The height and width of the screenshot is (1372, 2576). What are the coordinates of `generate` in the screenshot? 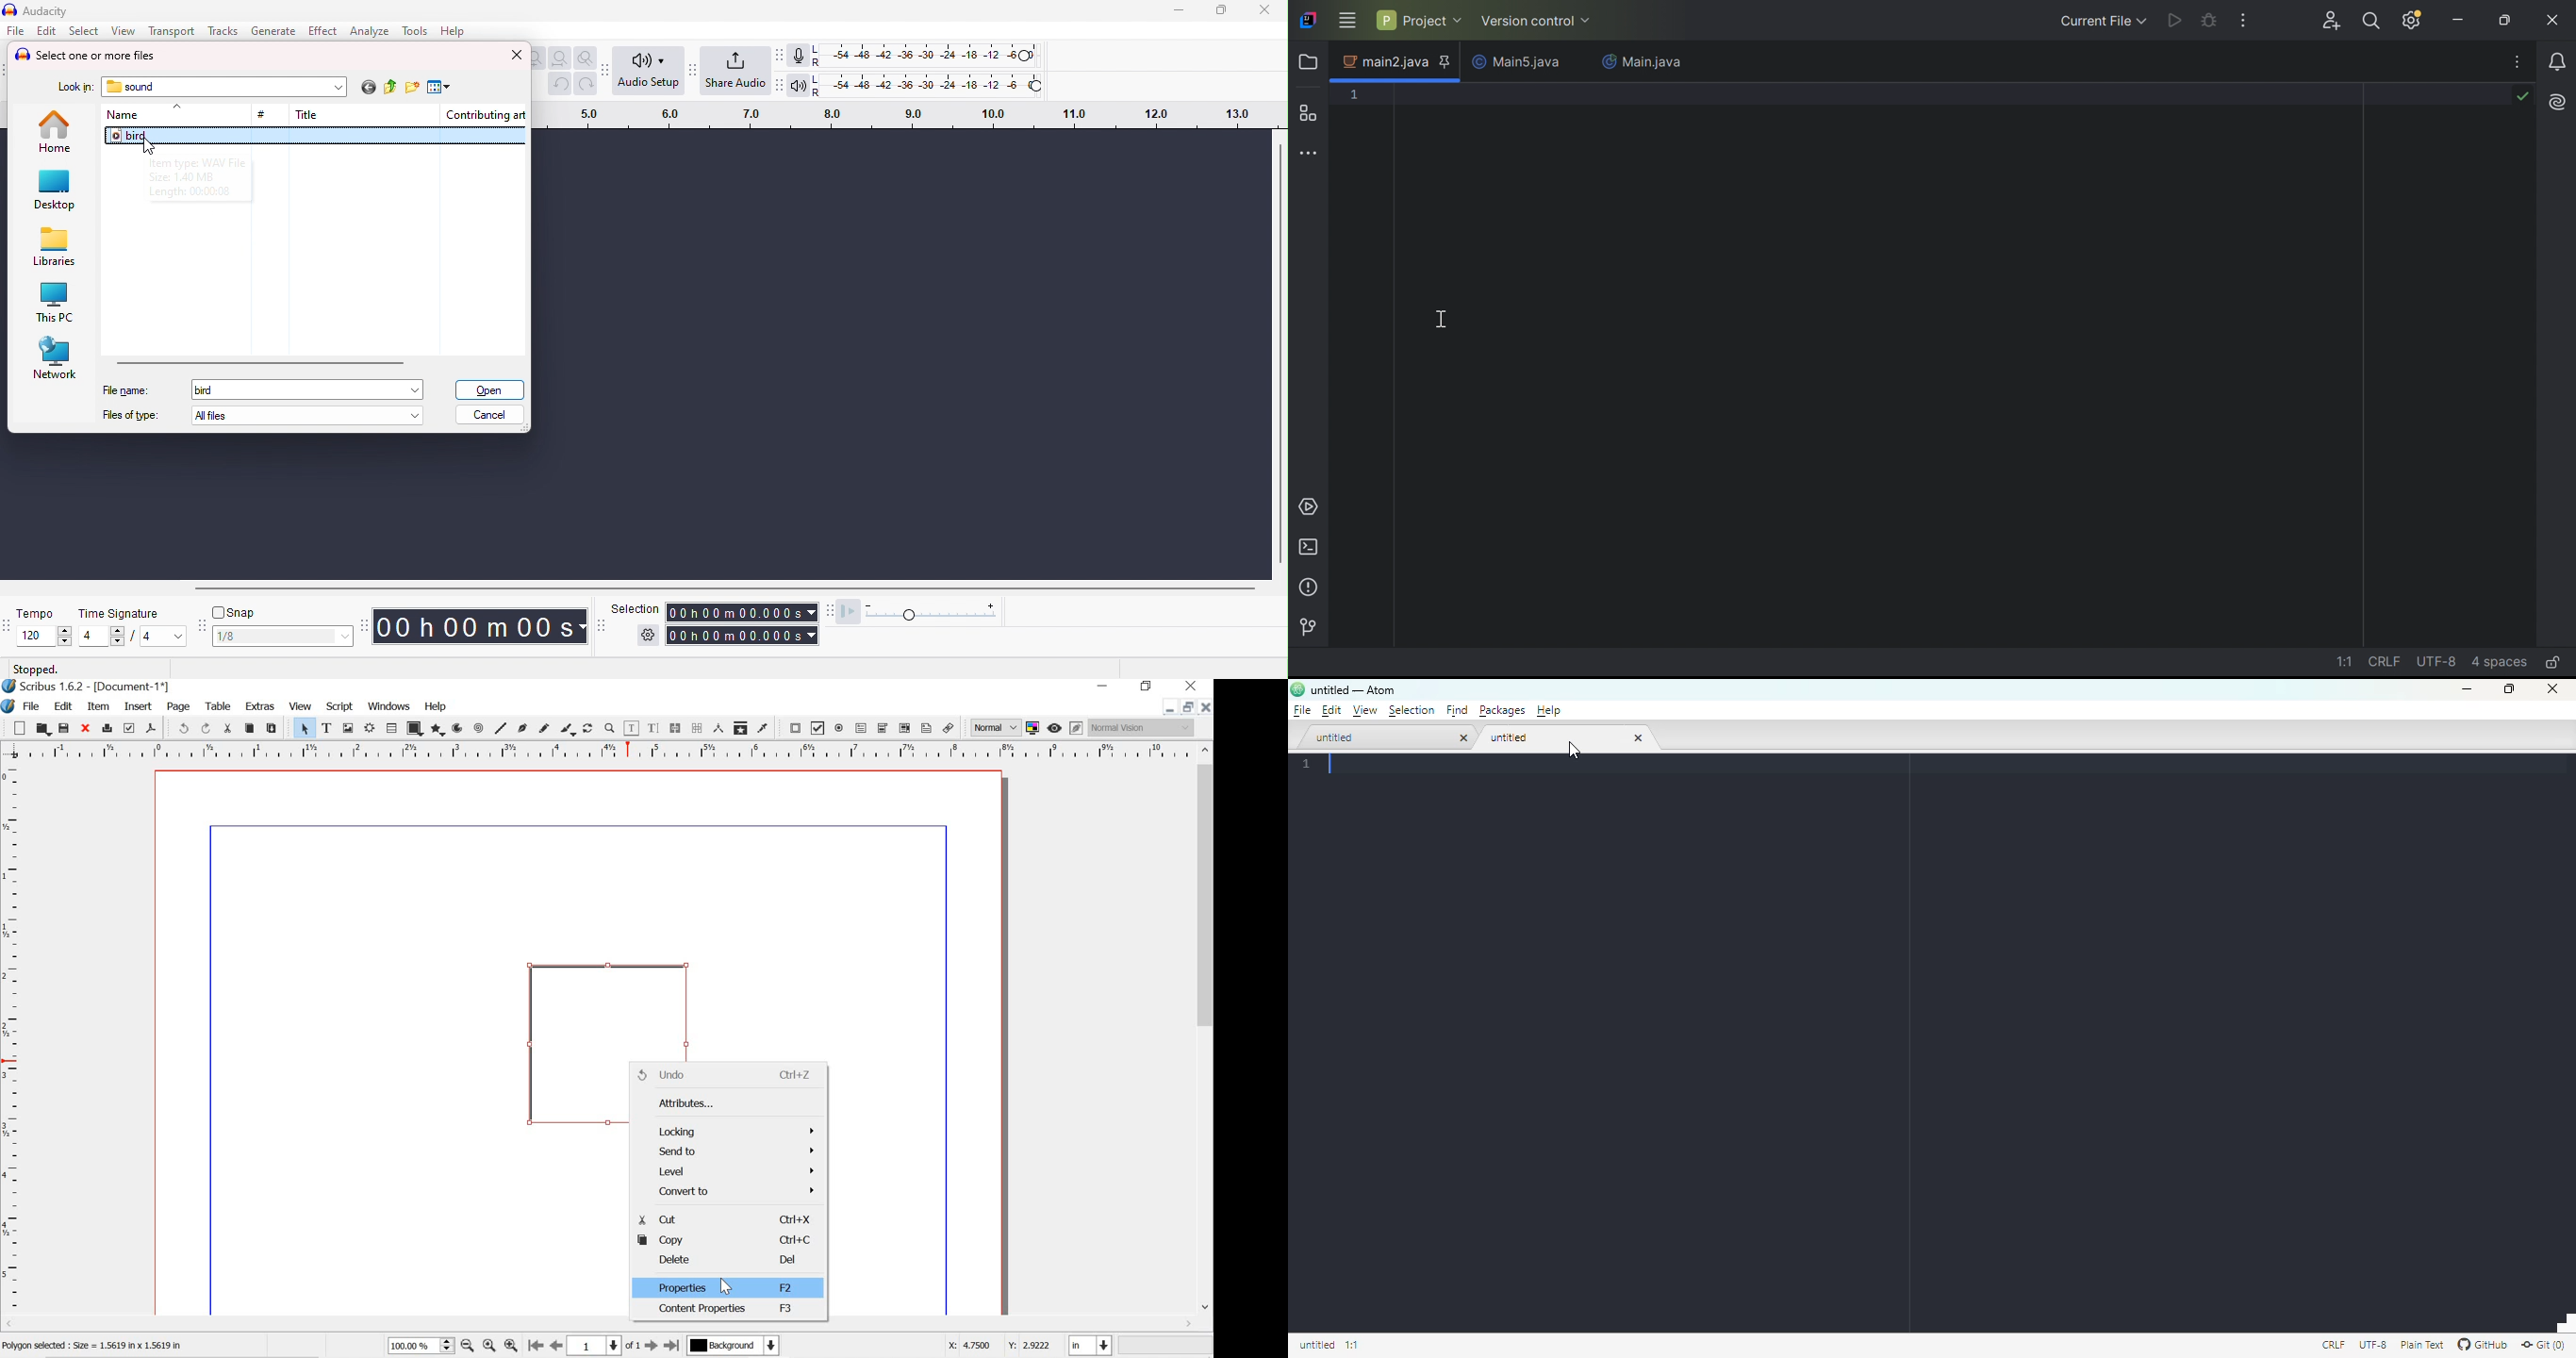 It's located at (275, 30).